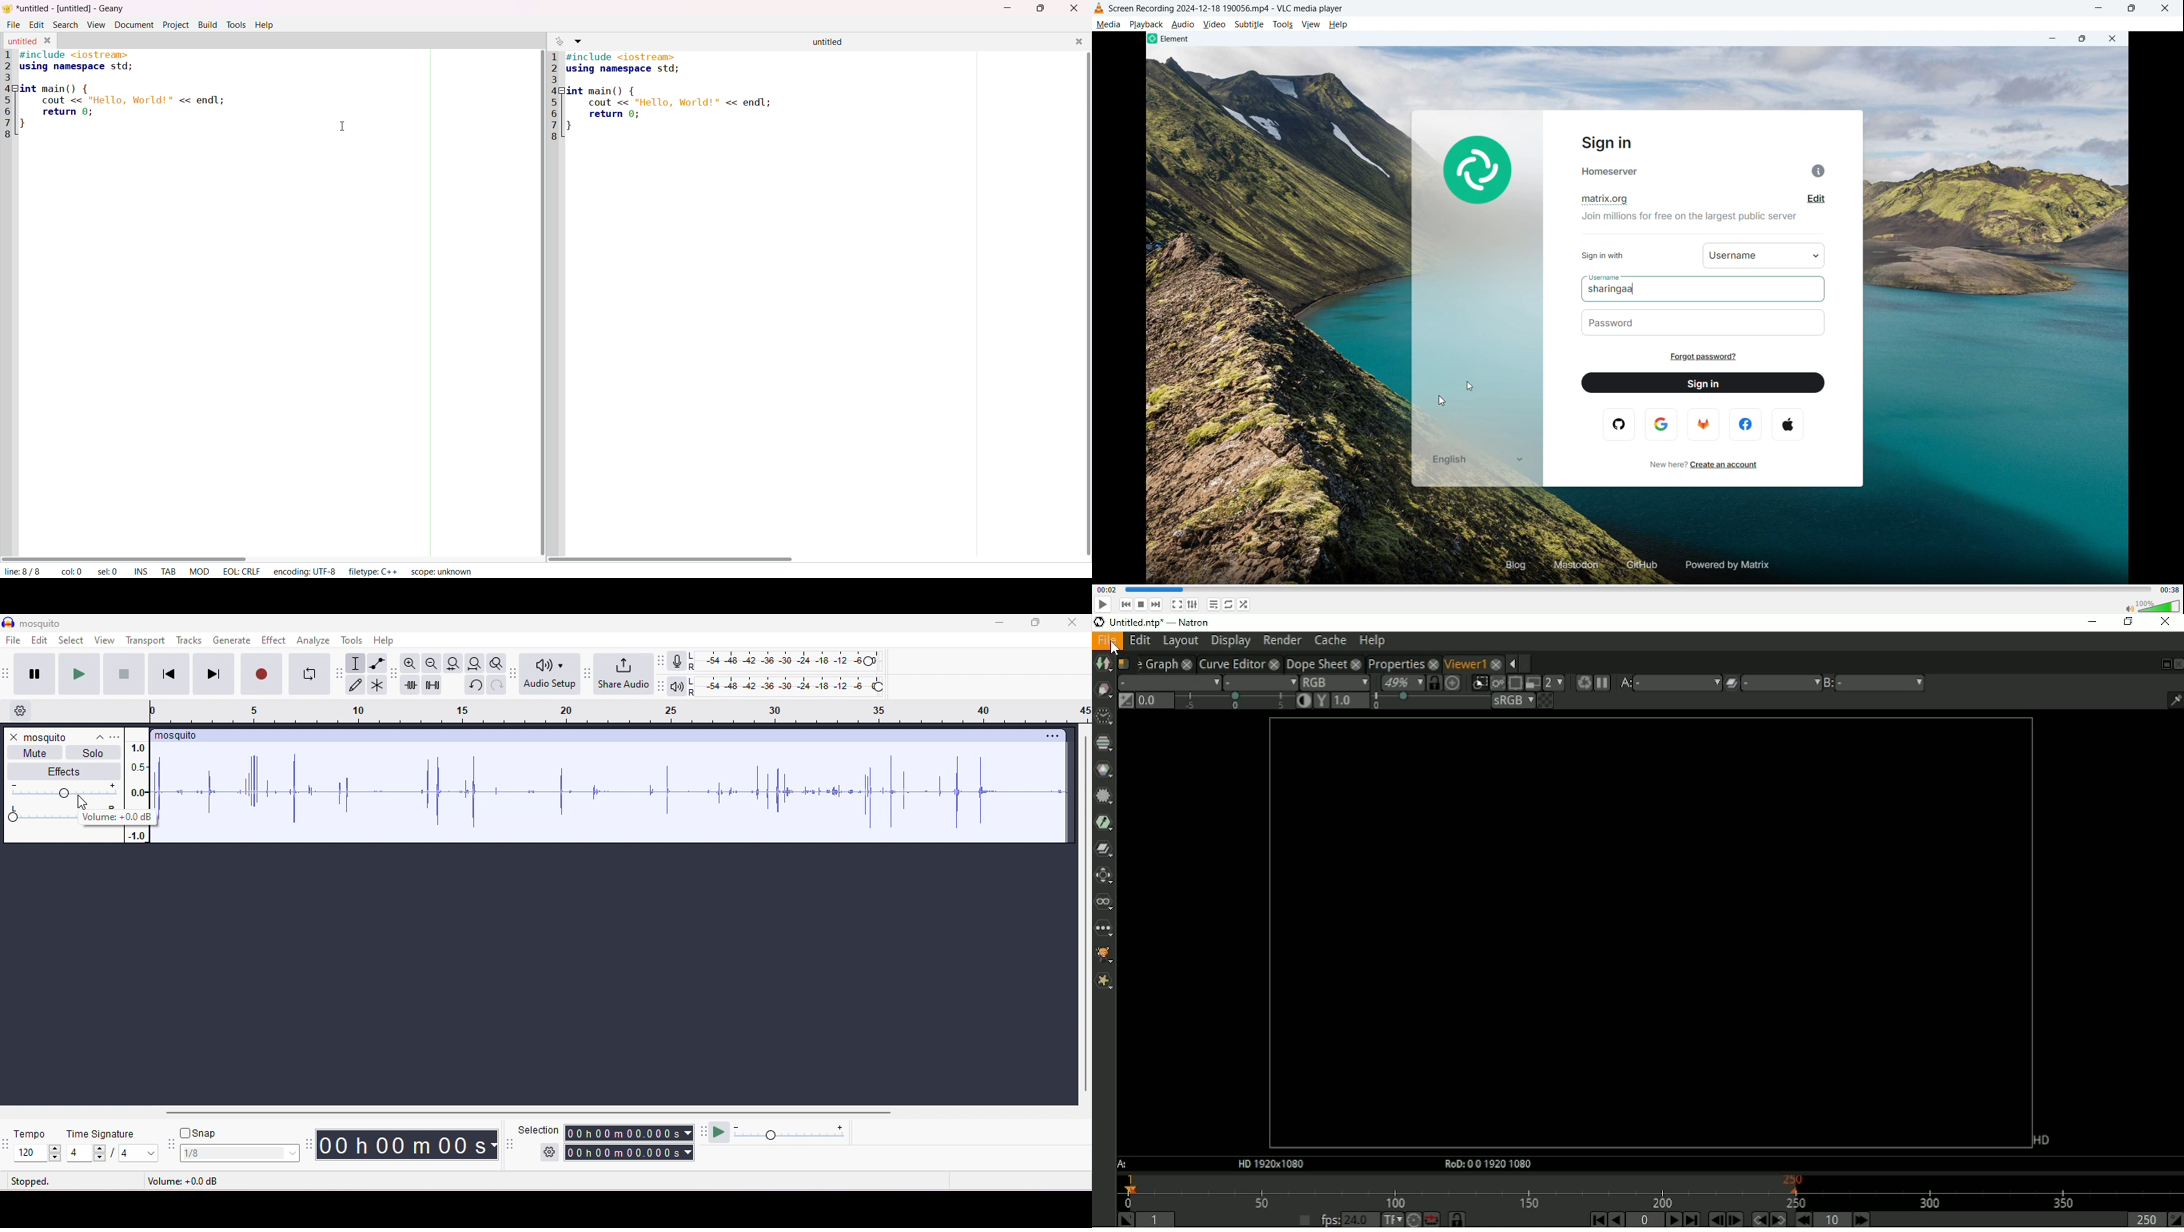 The height and width of the screenshot is (1232, 2184). I want to click on generate, so click(232, 640).